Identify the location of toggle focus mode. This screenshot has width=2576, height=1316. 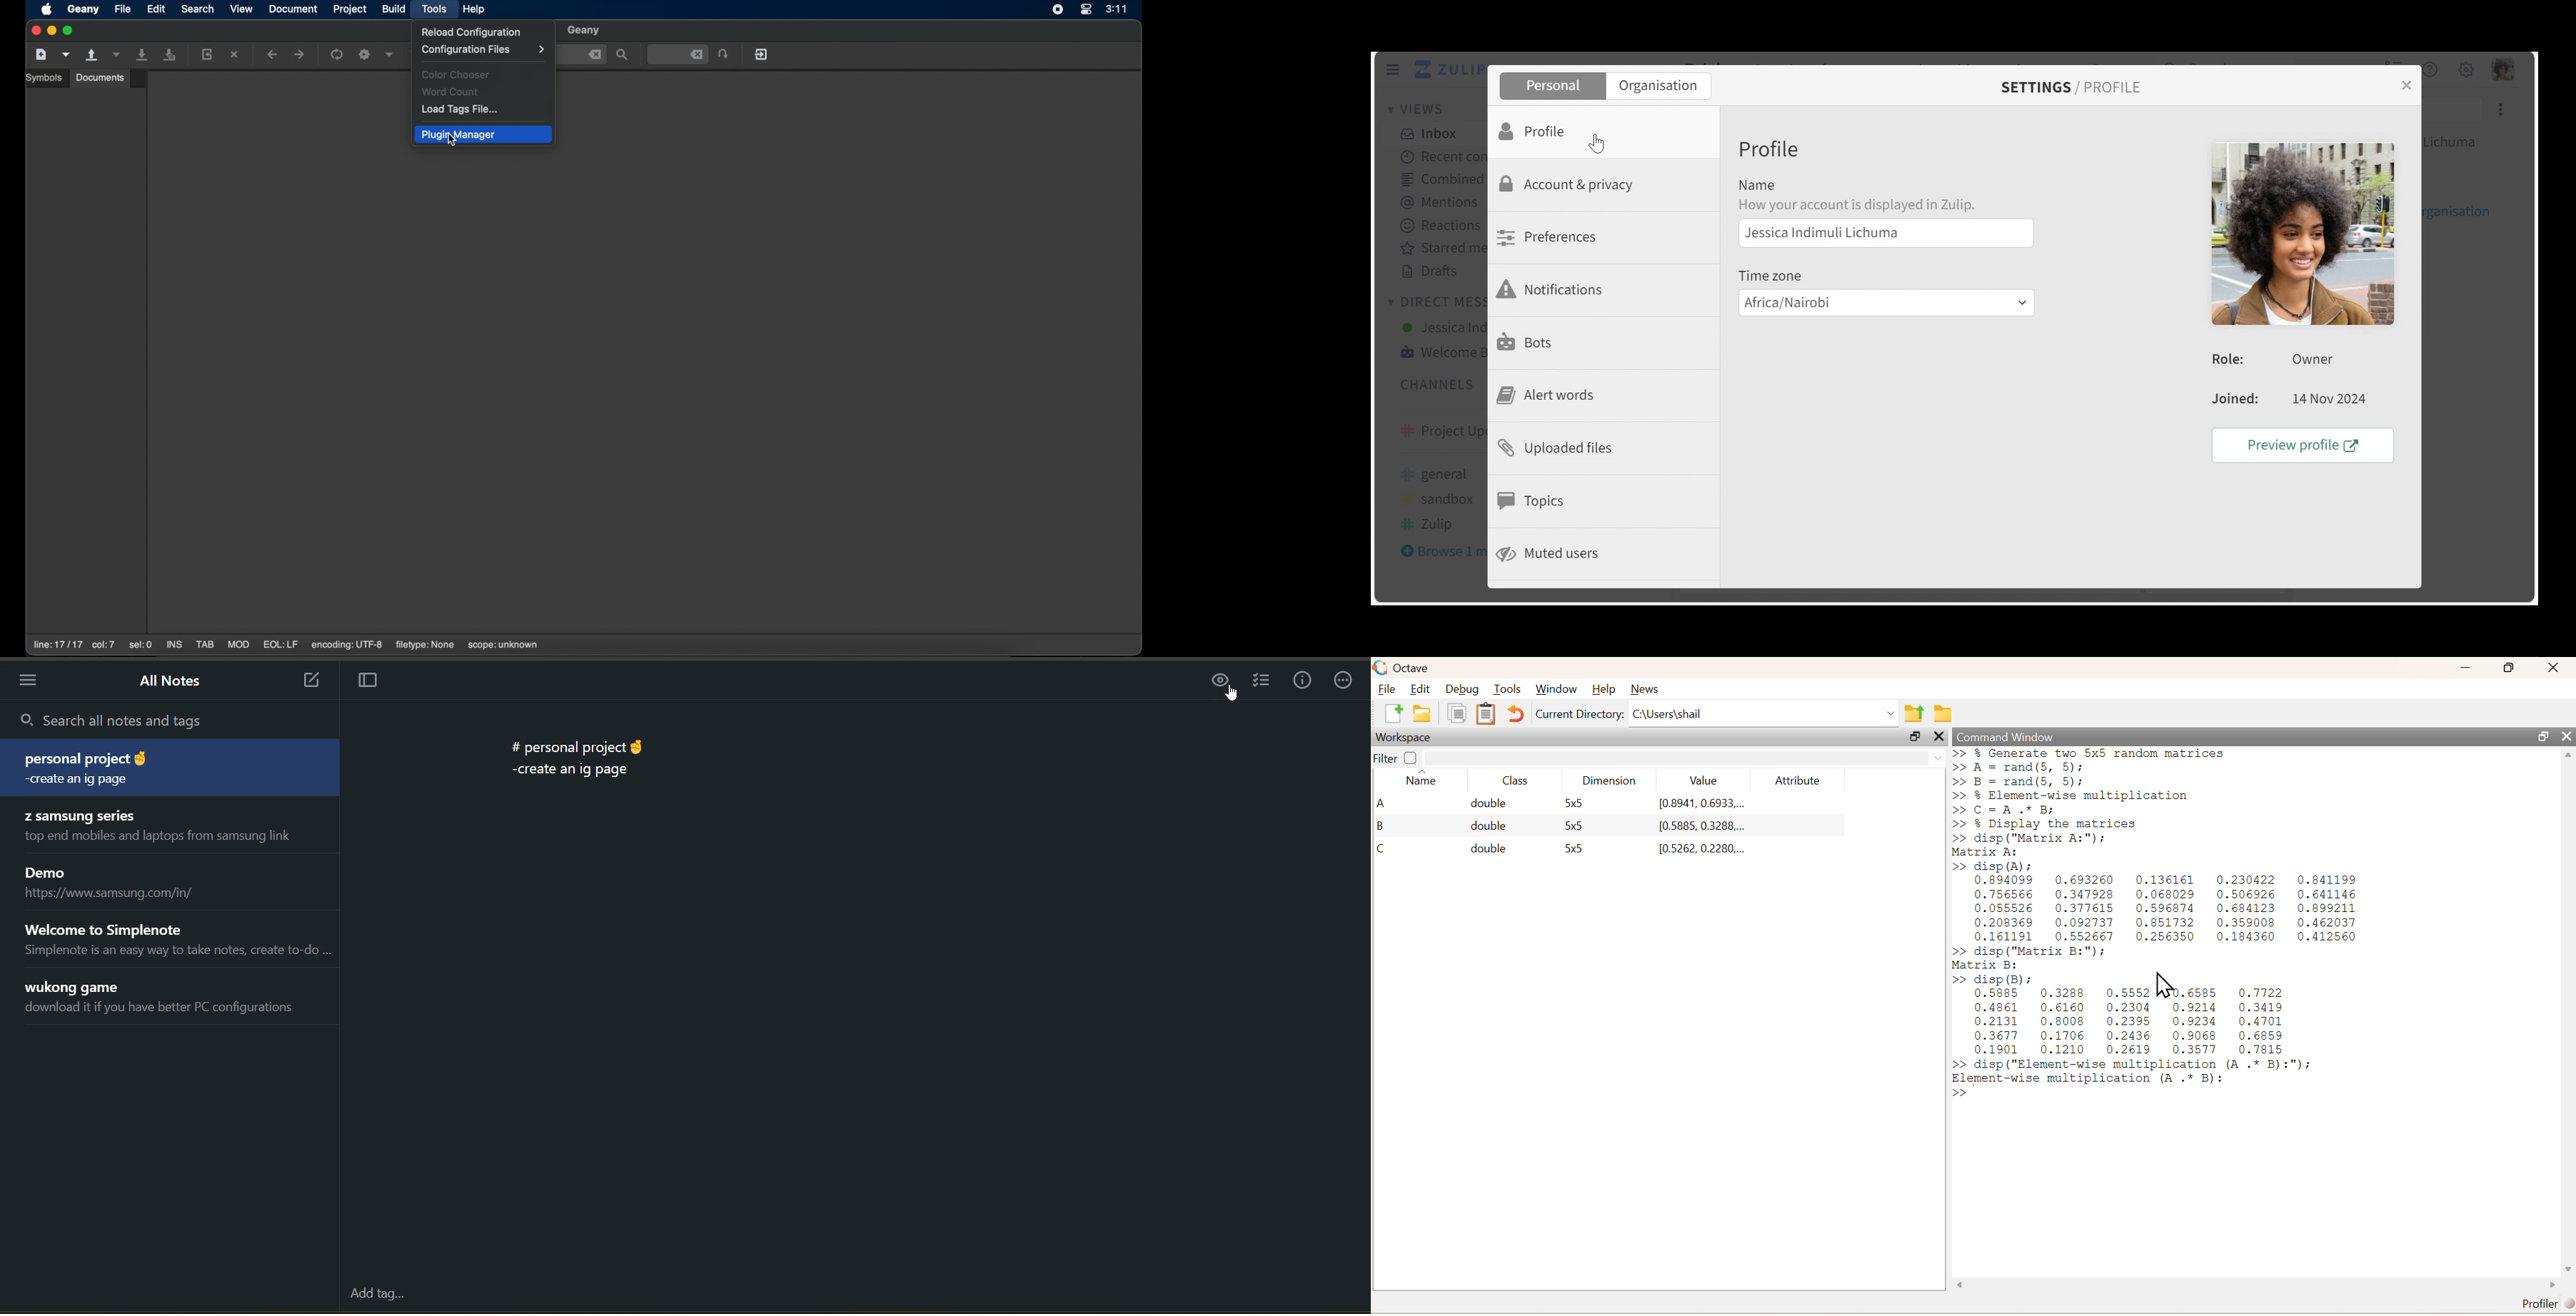
(369, 683).